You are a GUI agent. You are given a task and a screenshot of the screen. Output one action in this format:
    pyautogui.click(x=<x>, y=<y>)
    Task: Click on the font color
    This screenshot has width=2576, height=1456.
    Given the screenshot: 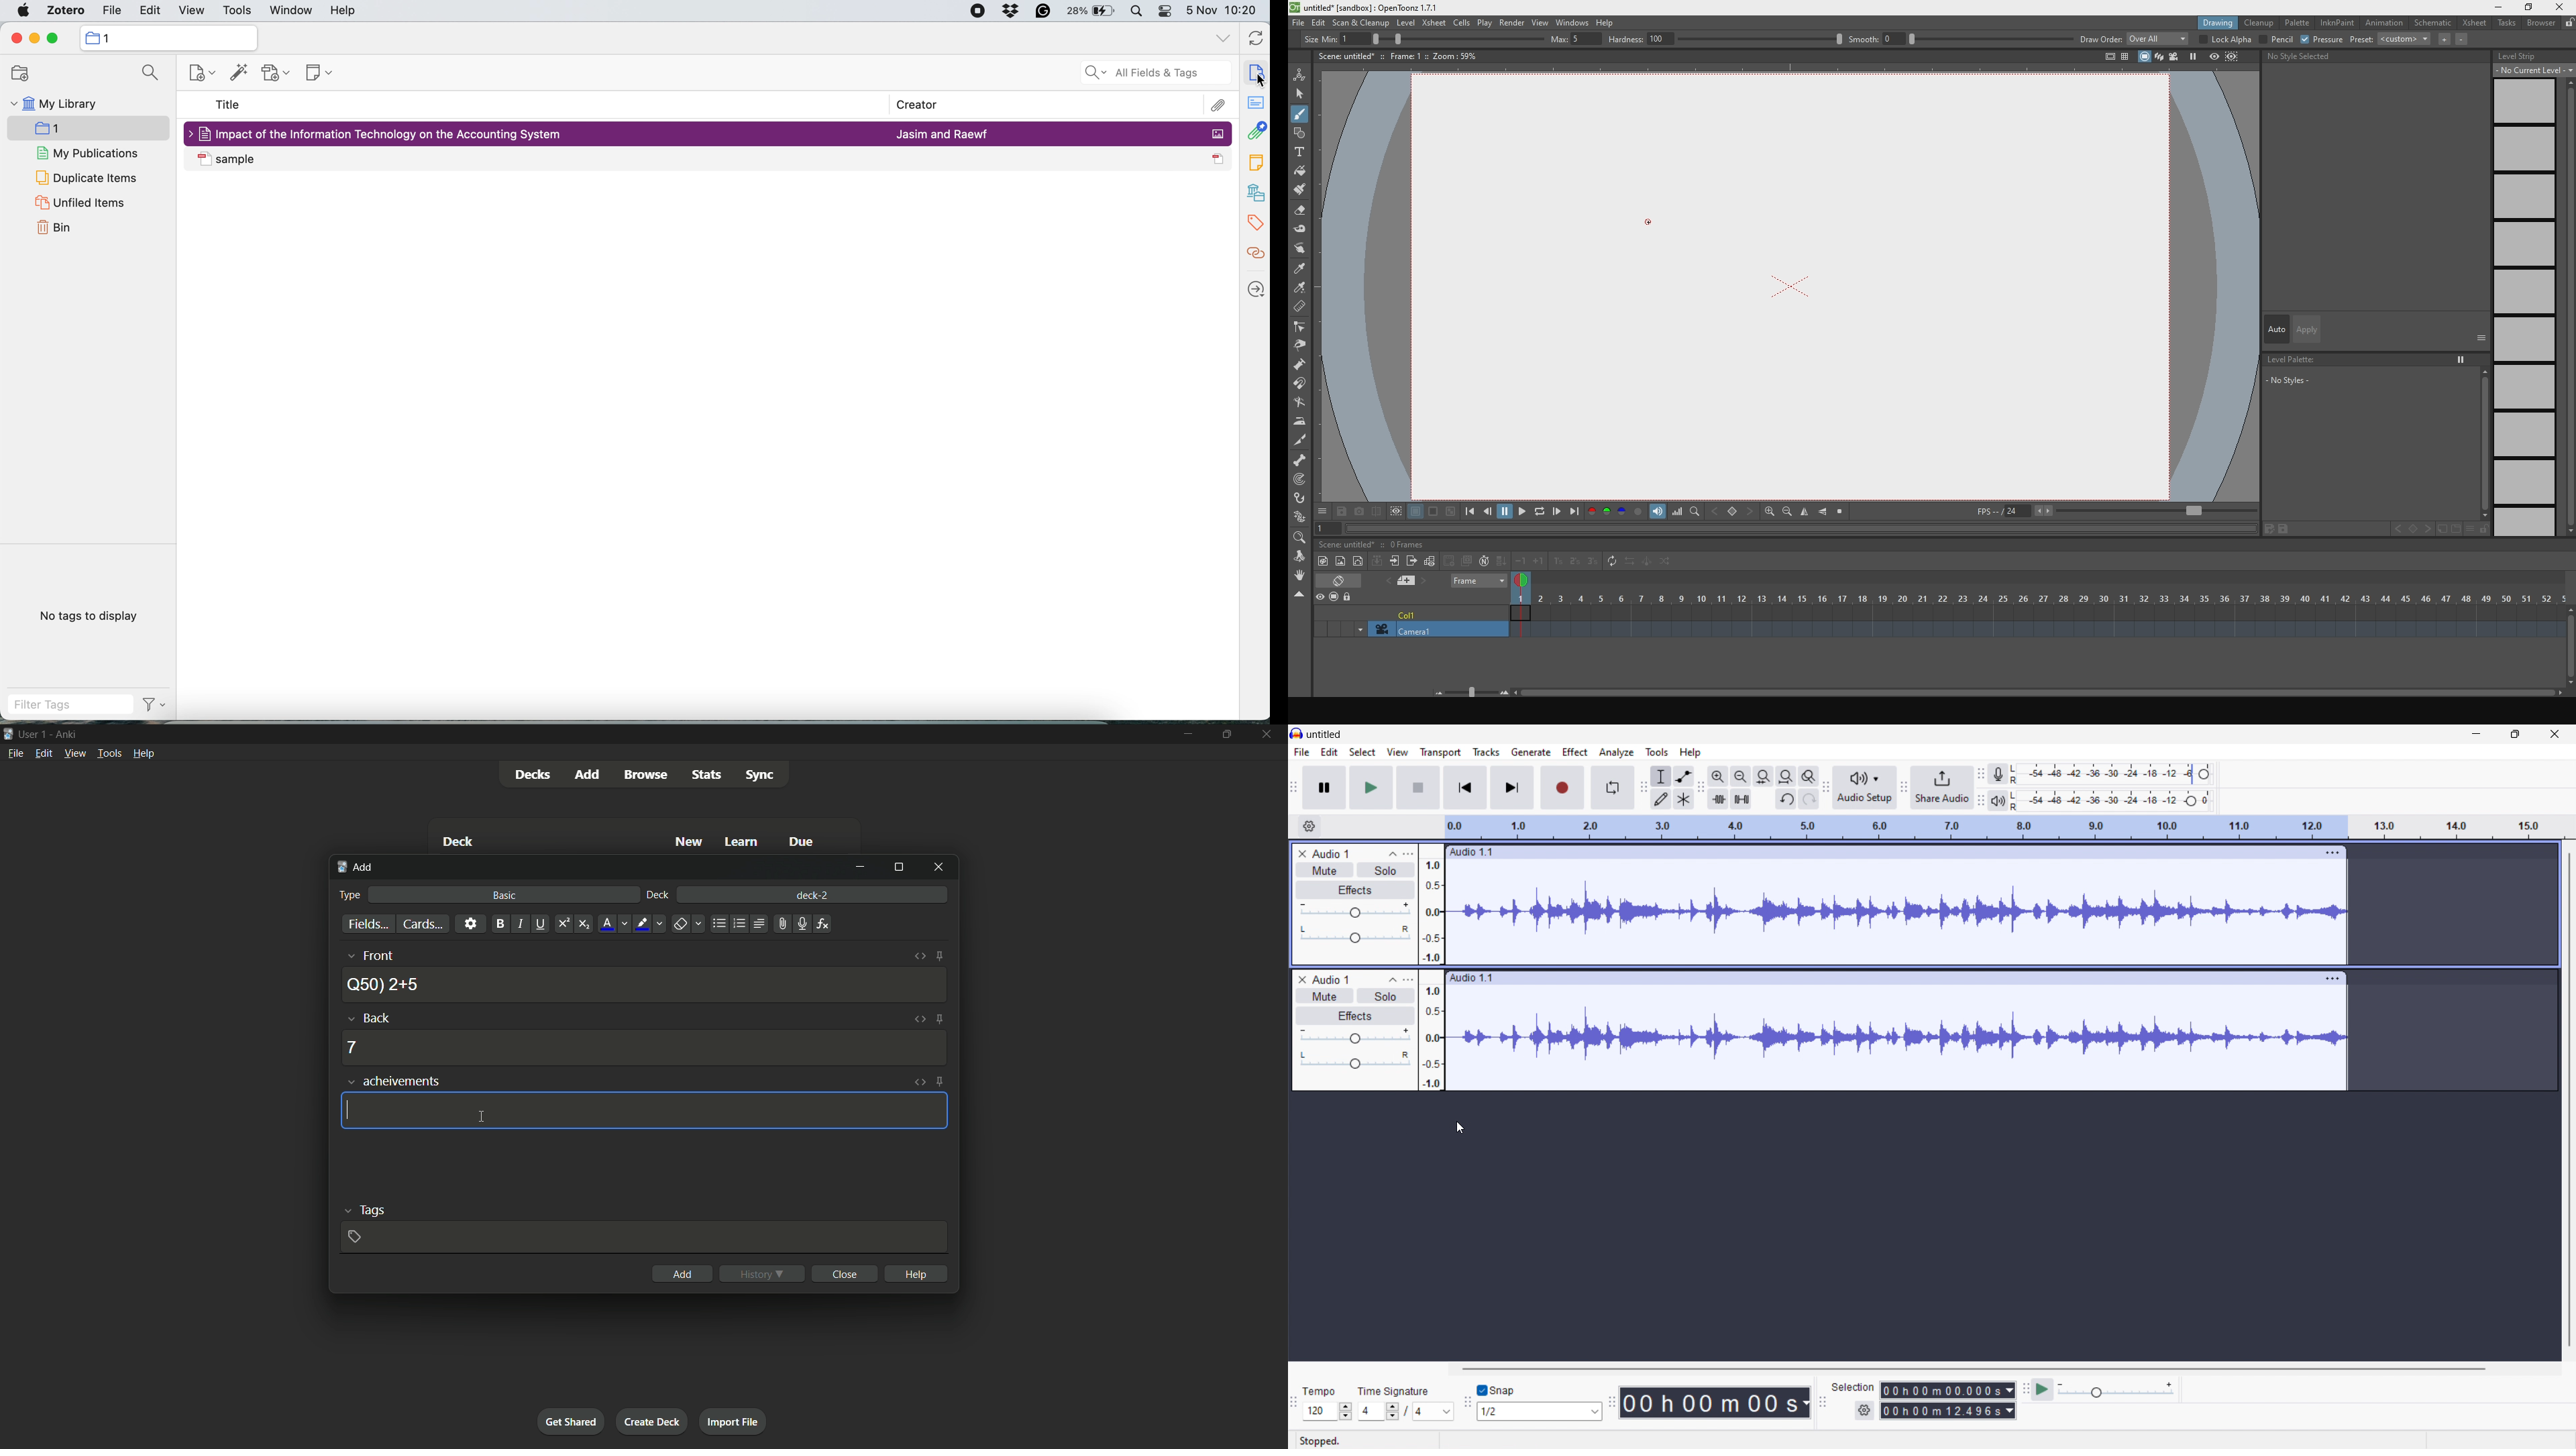 What is the action you would take?
    pyautogui.click(x=614, y=924)
    